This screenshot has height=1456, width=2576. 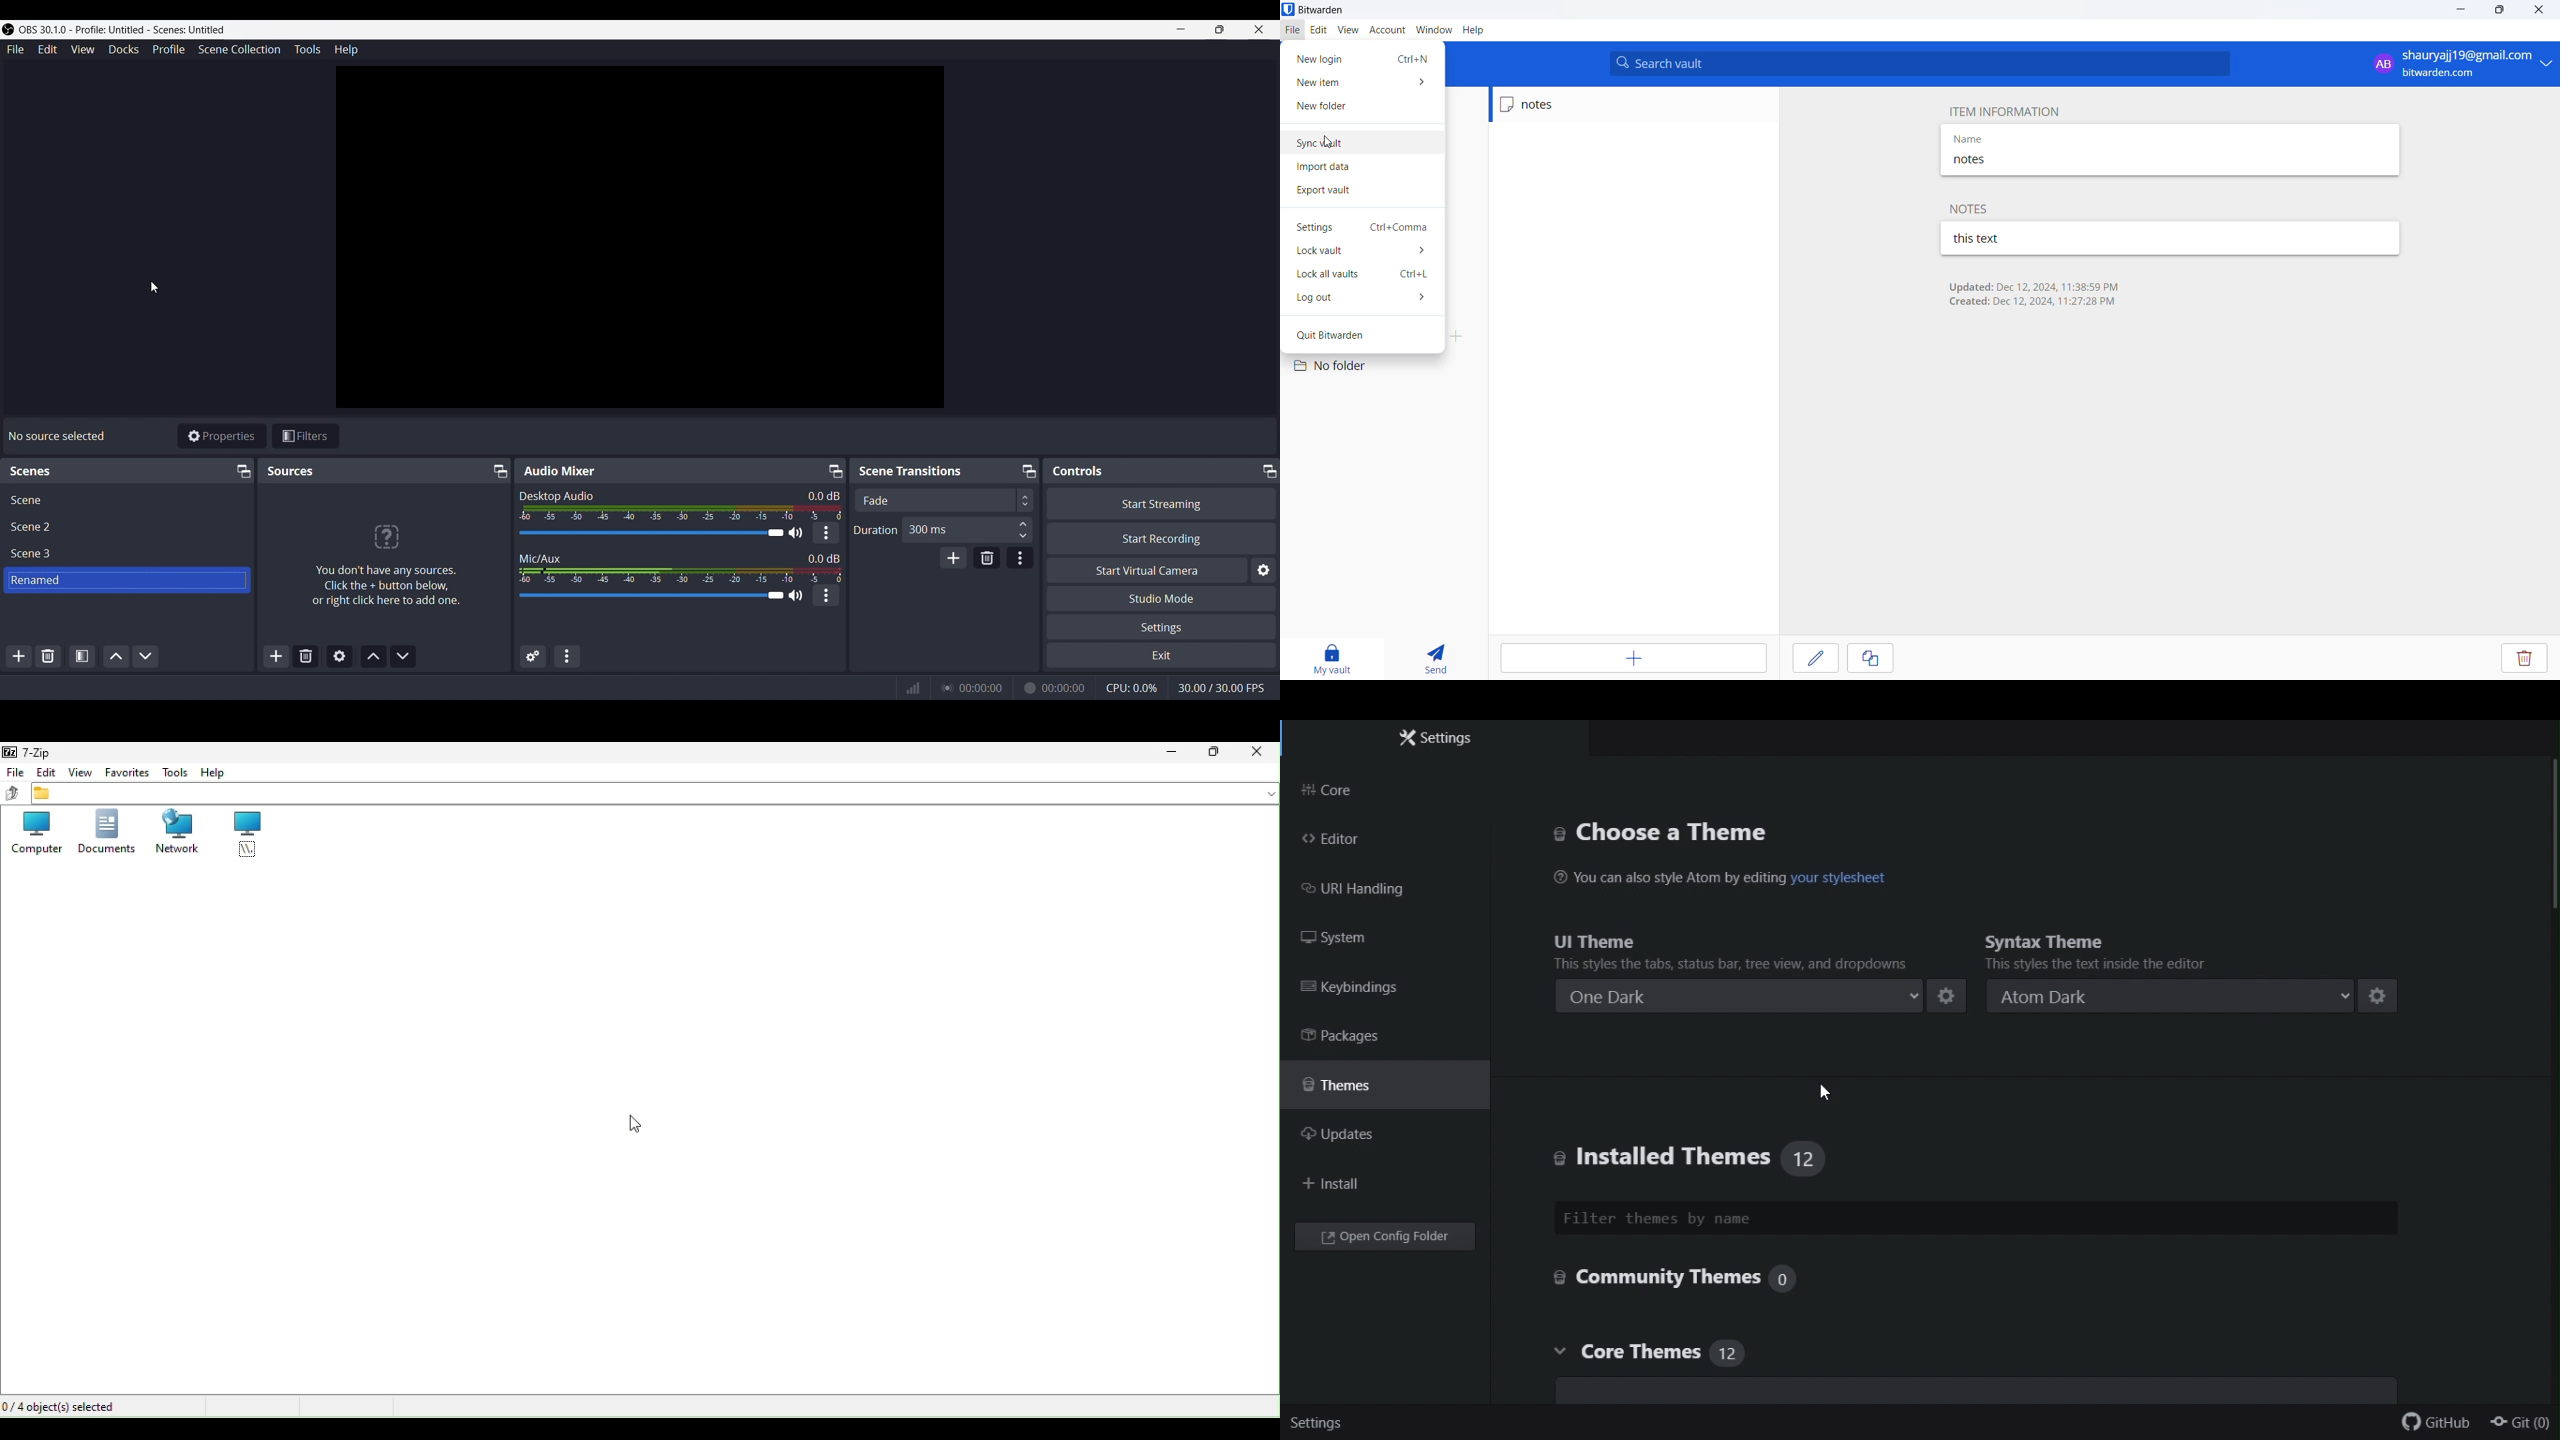 What do you see at coordinates (1347, 143) in the screenshot?
I see `sync vault` at bounding box center [1347, 143].